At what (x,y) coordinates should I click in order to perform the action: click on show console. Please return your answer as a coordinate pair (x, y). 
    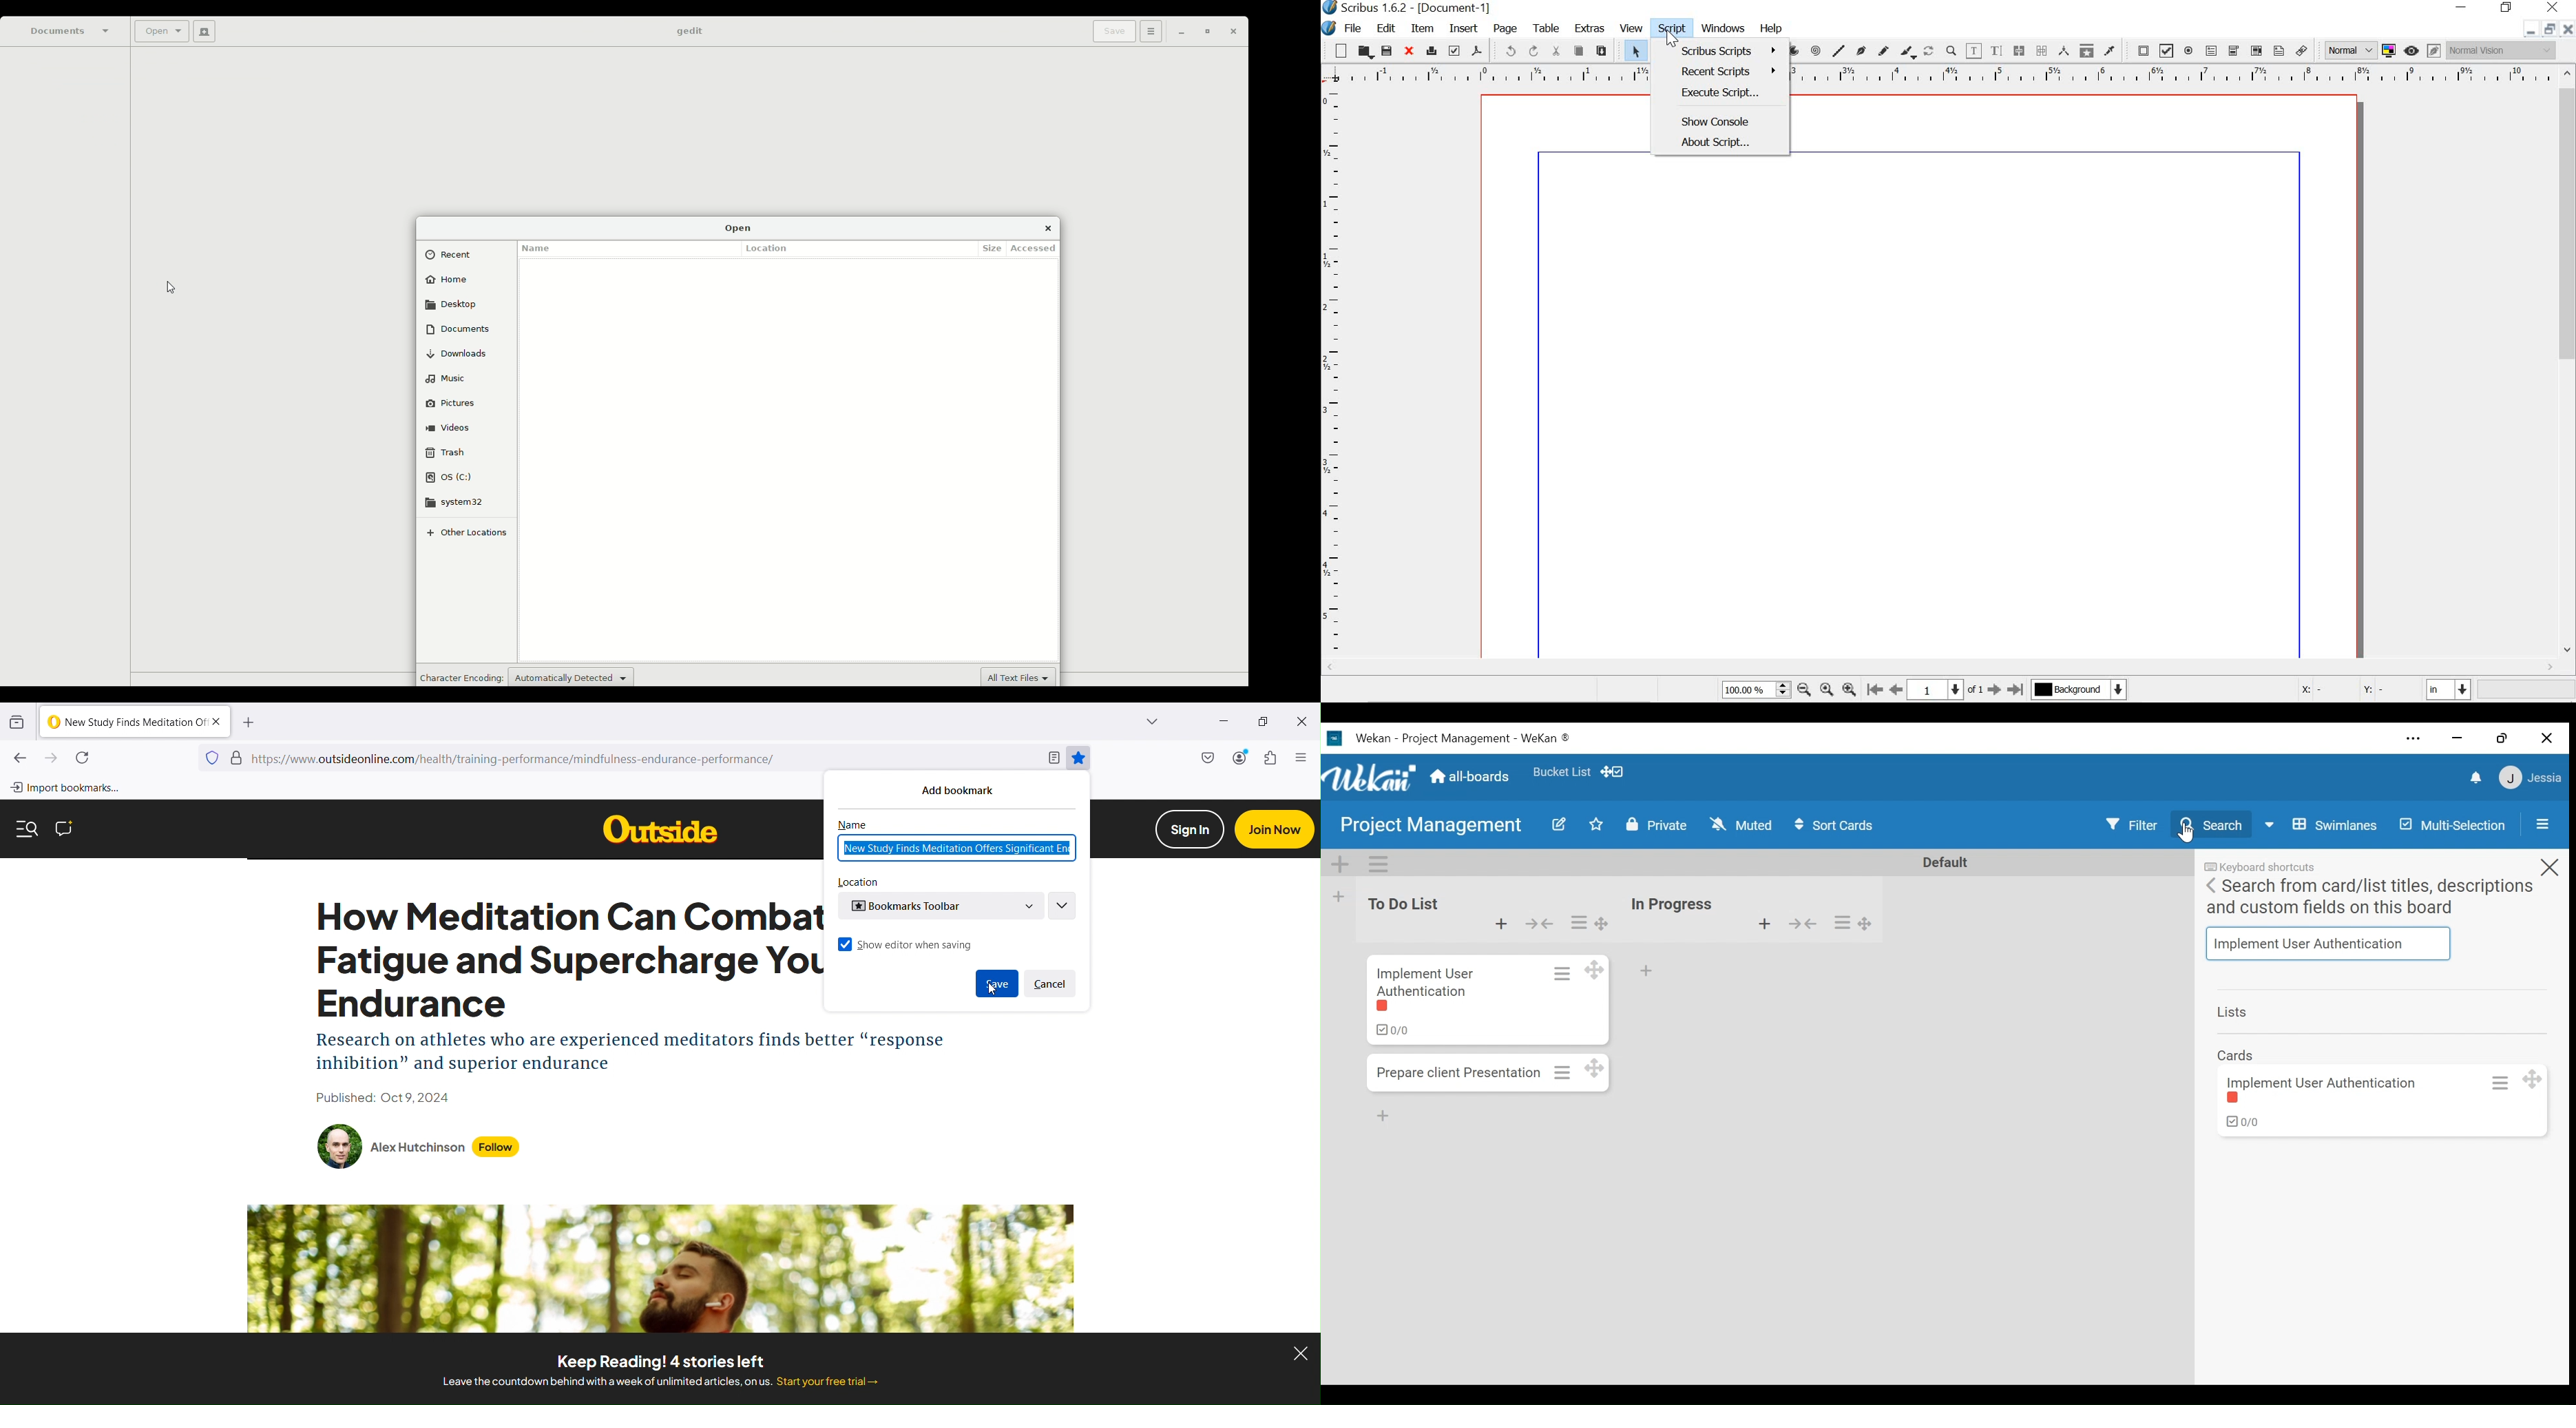
    Looking at the image, I should click on (1722, 123).